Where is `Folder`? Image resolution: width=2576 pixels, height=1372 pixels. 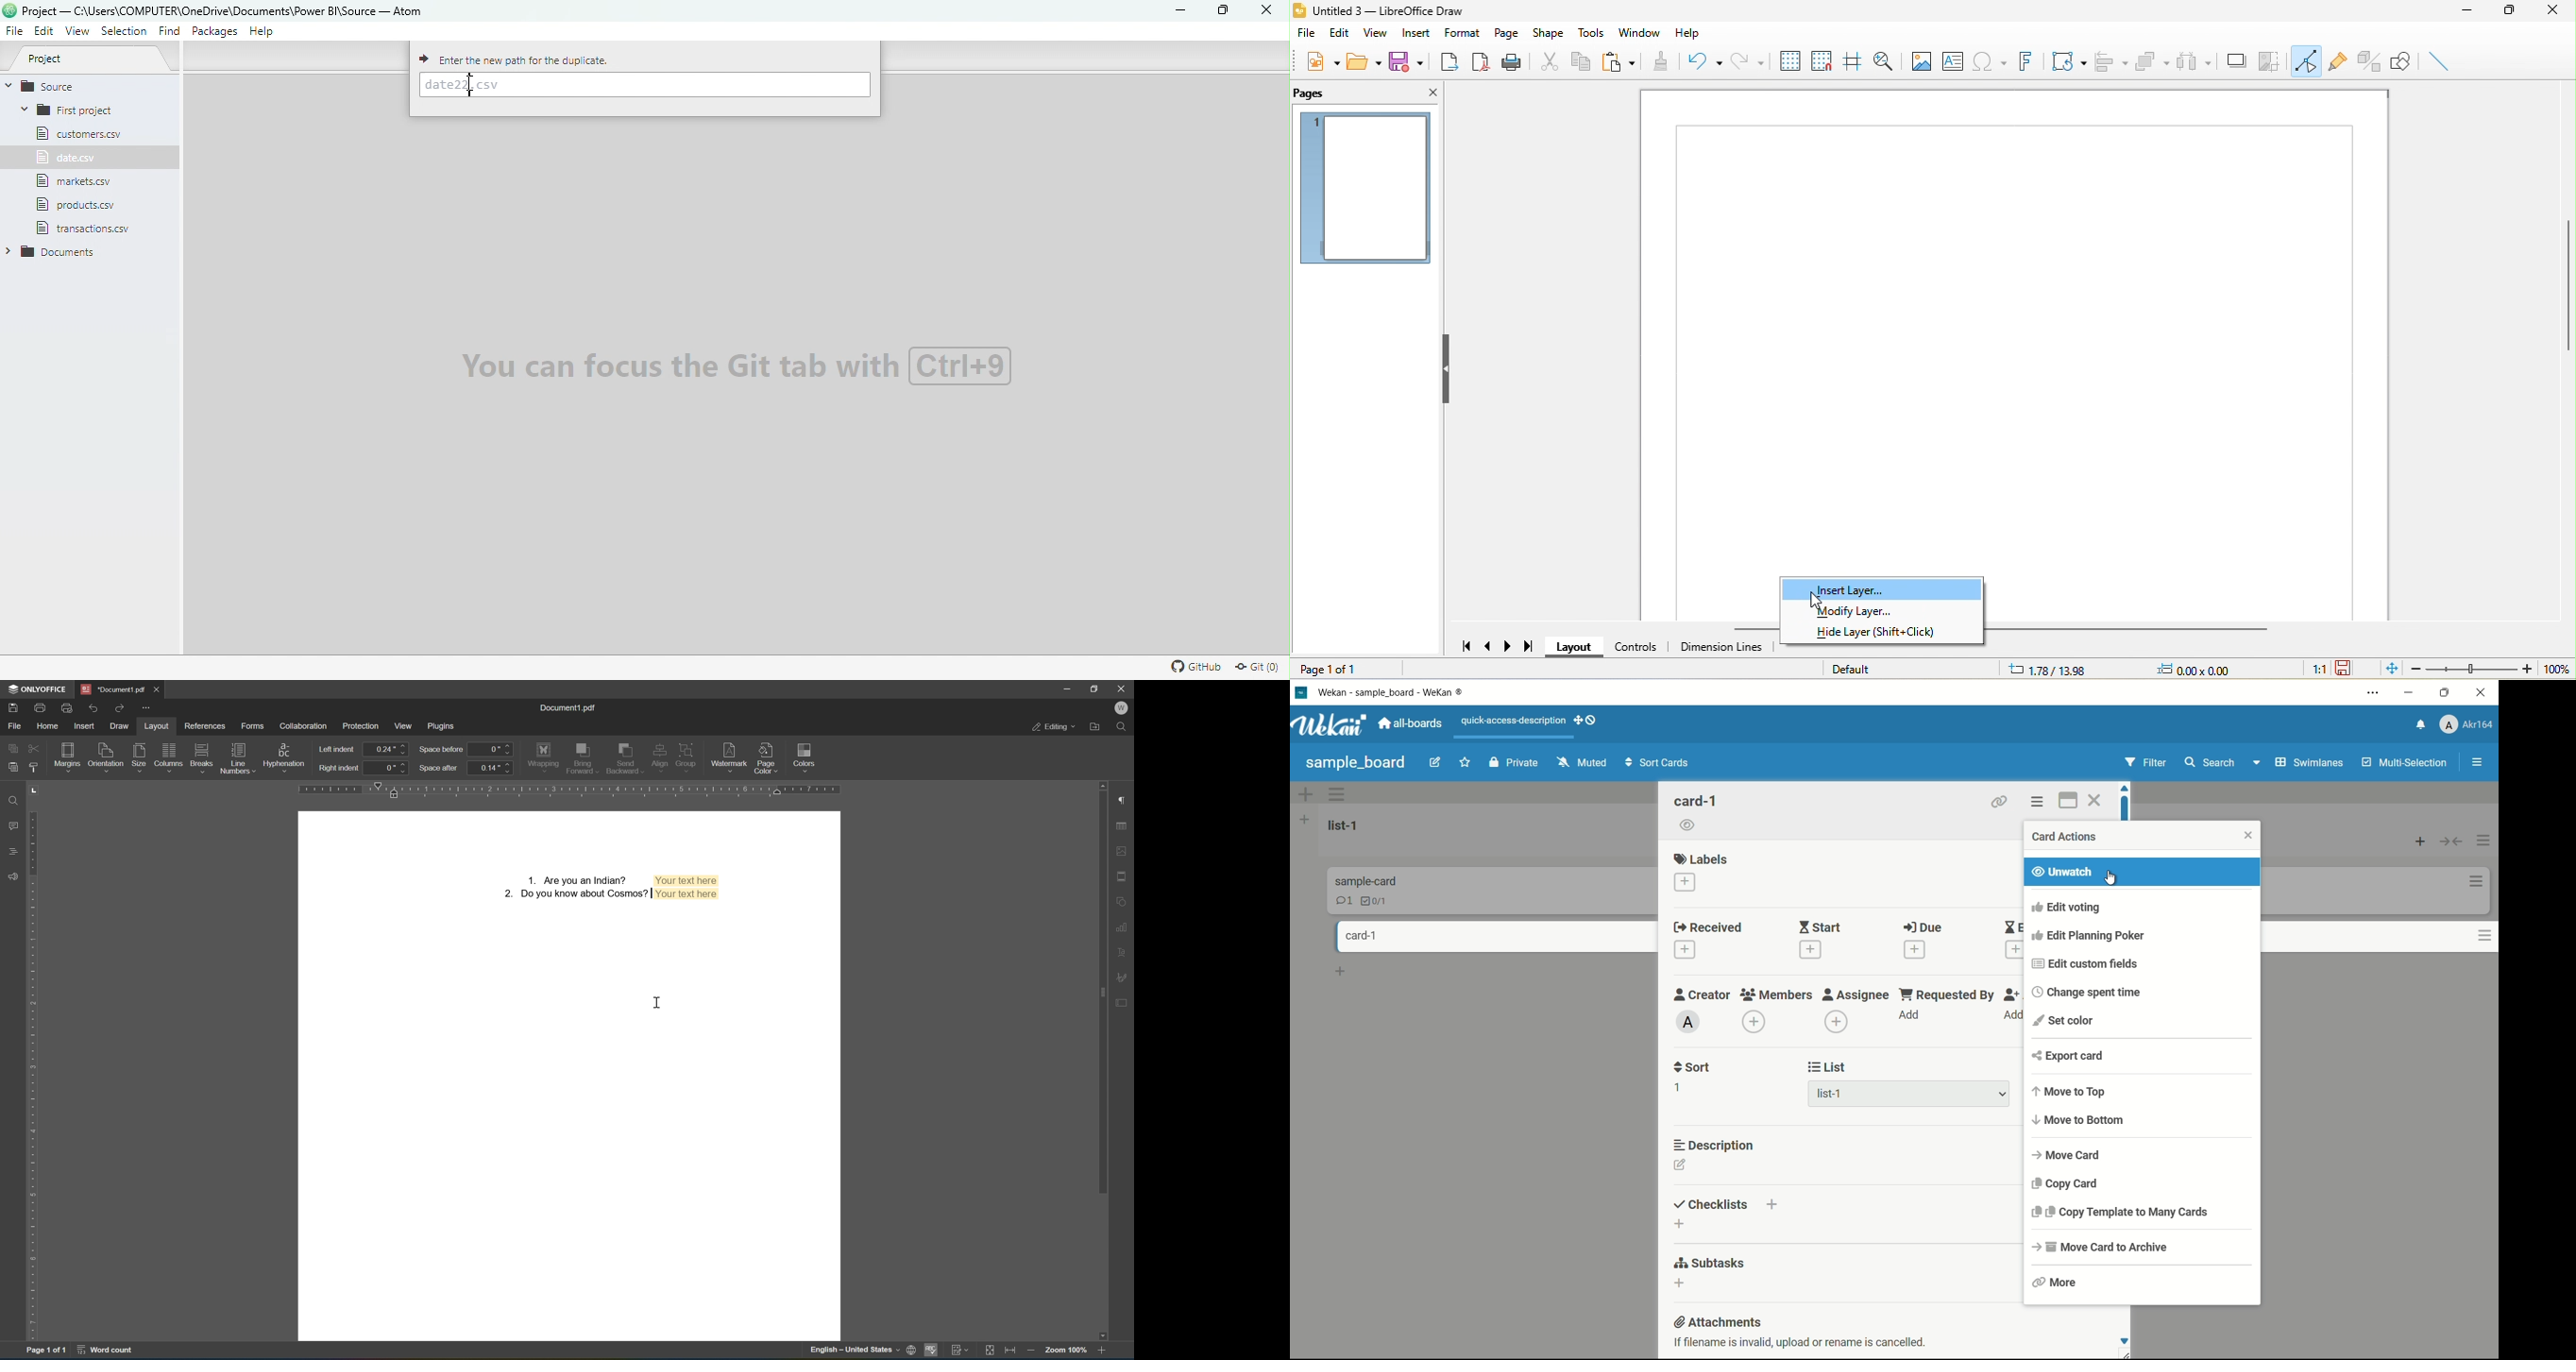 Folder is located at coordinates (75, 110).